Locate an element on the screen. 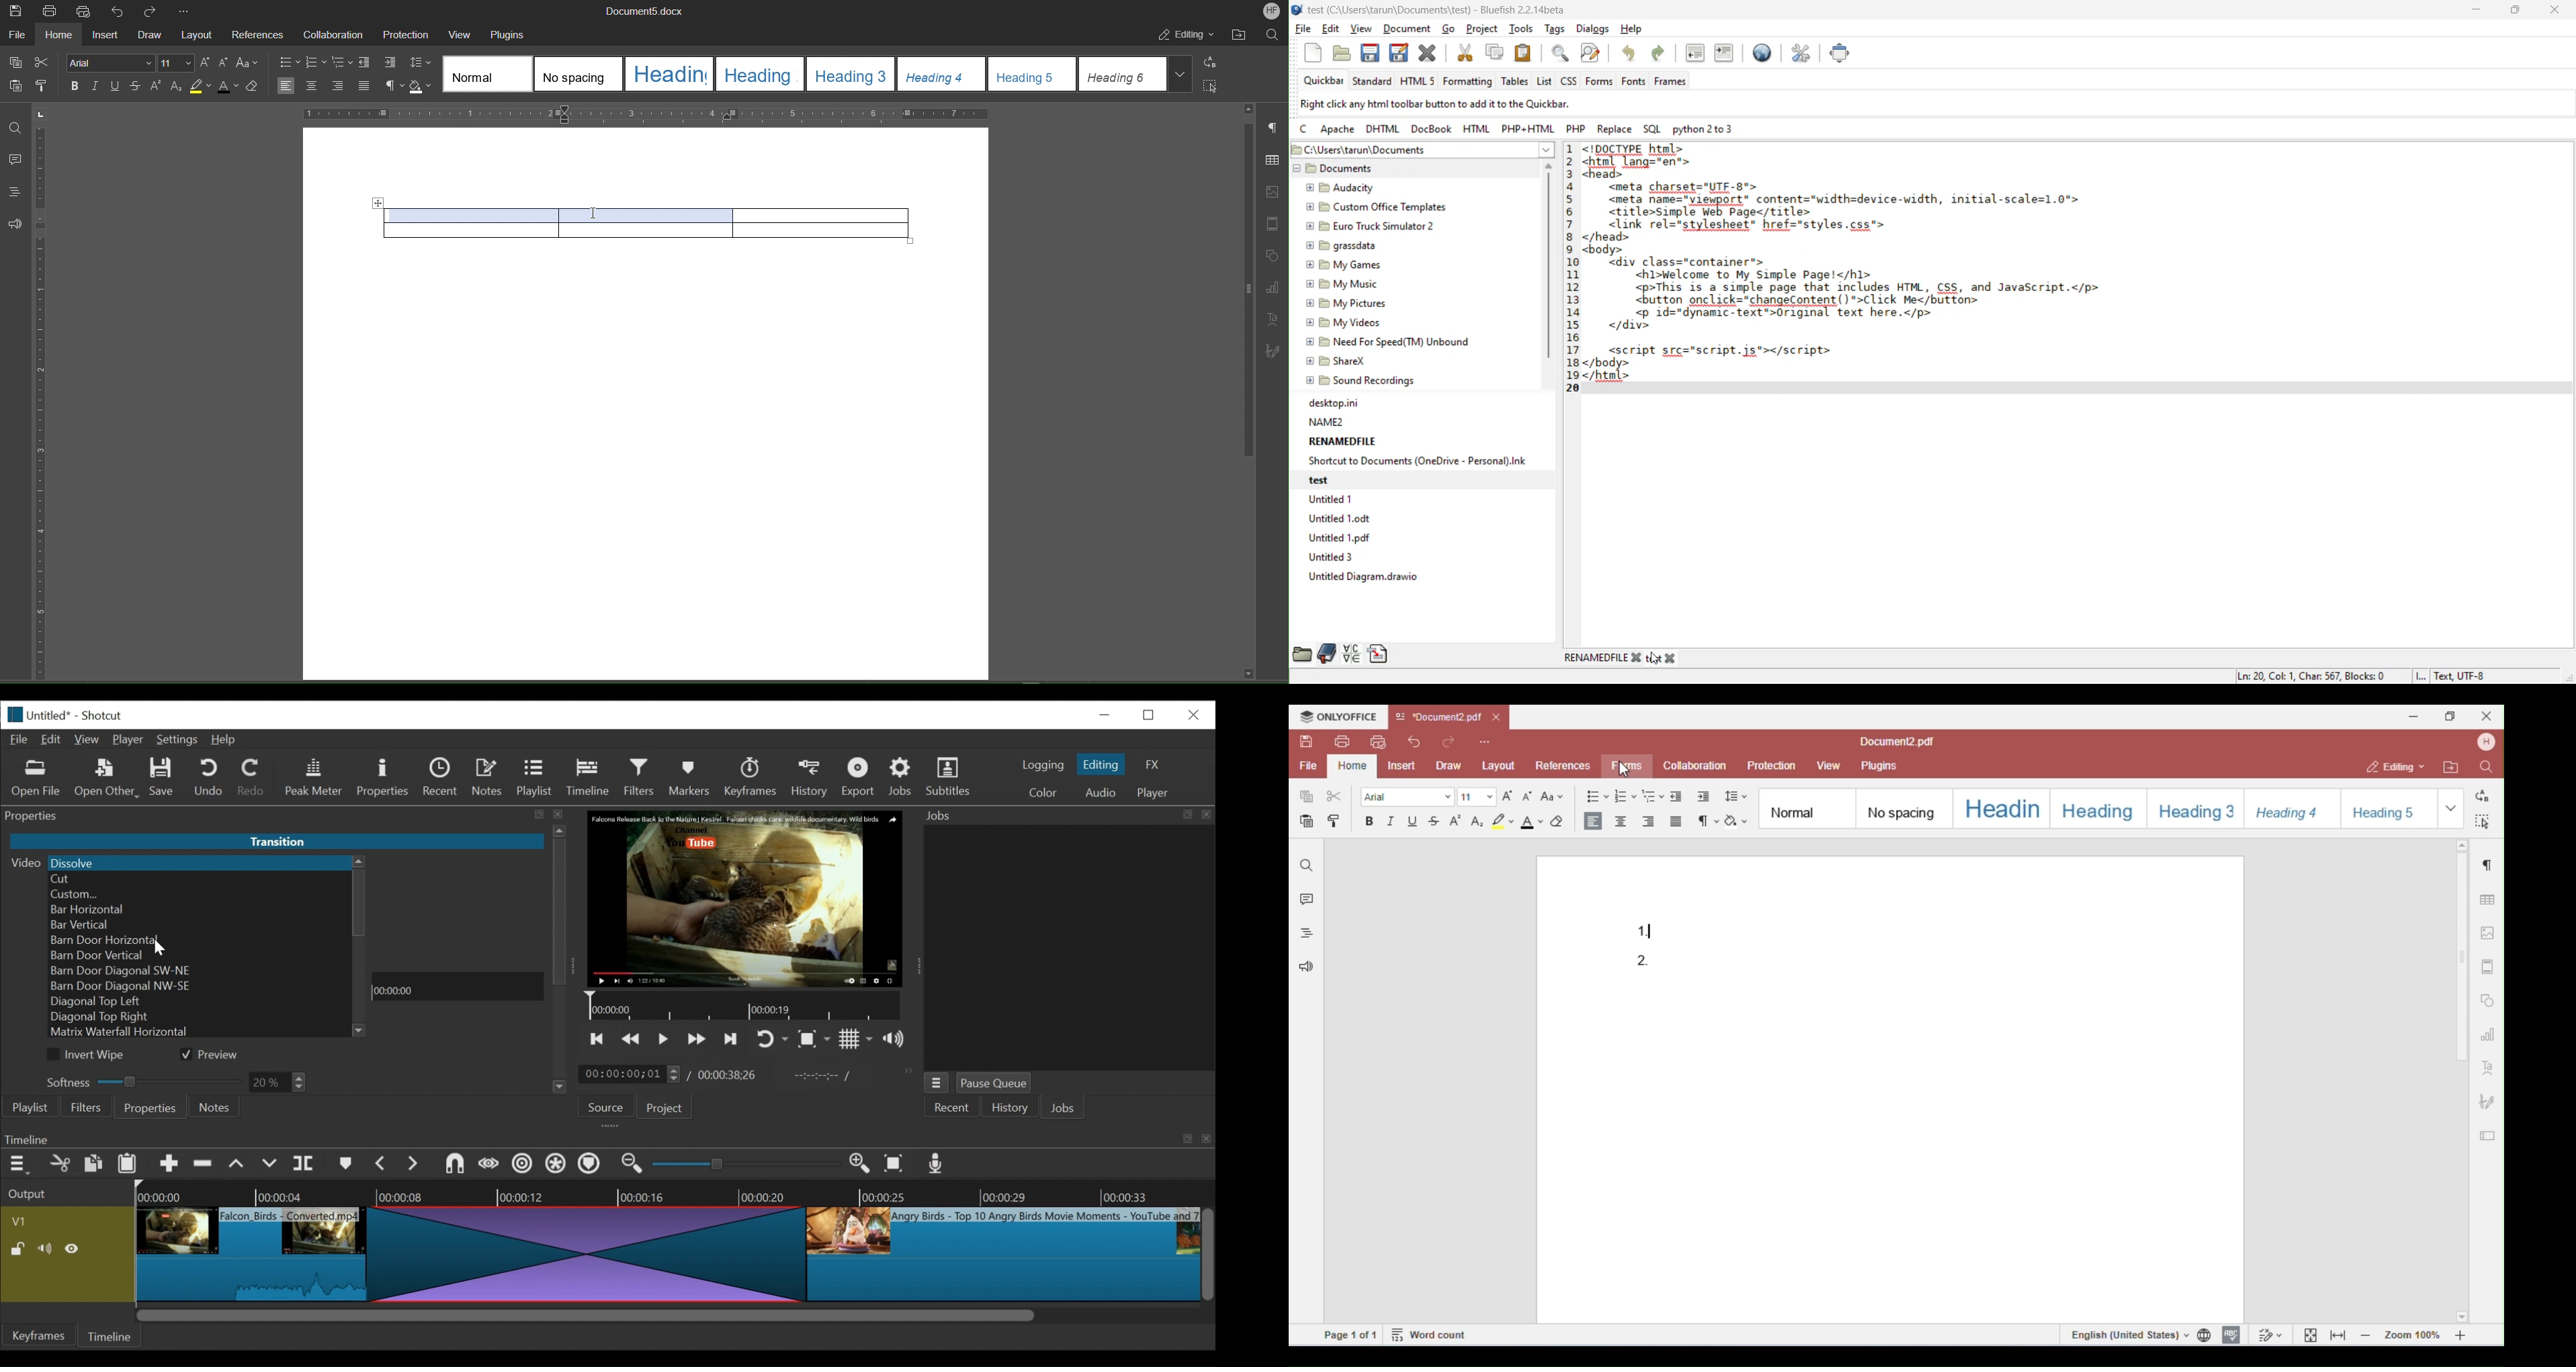 This screenshot has width=2576, height=1372. Layout is located at coordinates (200, 37).